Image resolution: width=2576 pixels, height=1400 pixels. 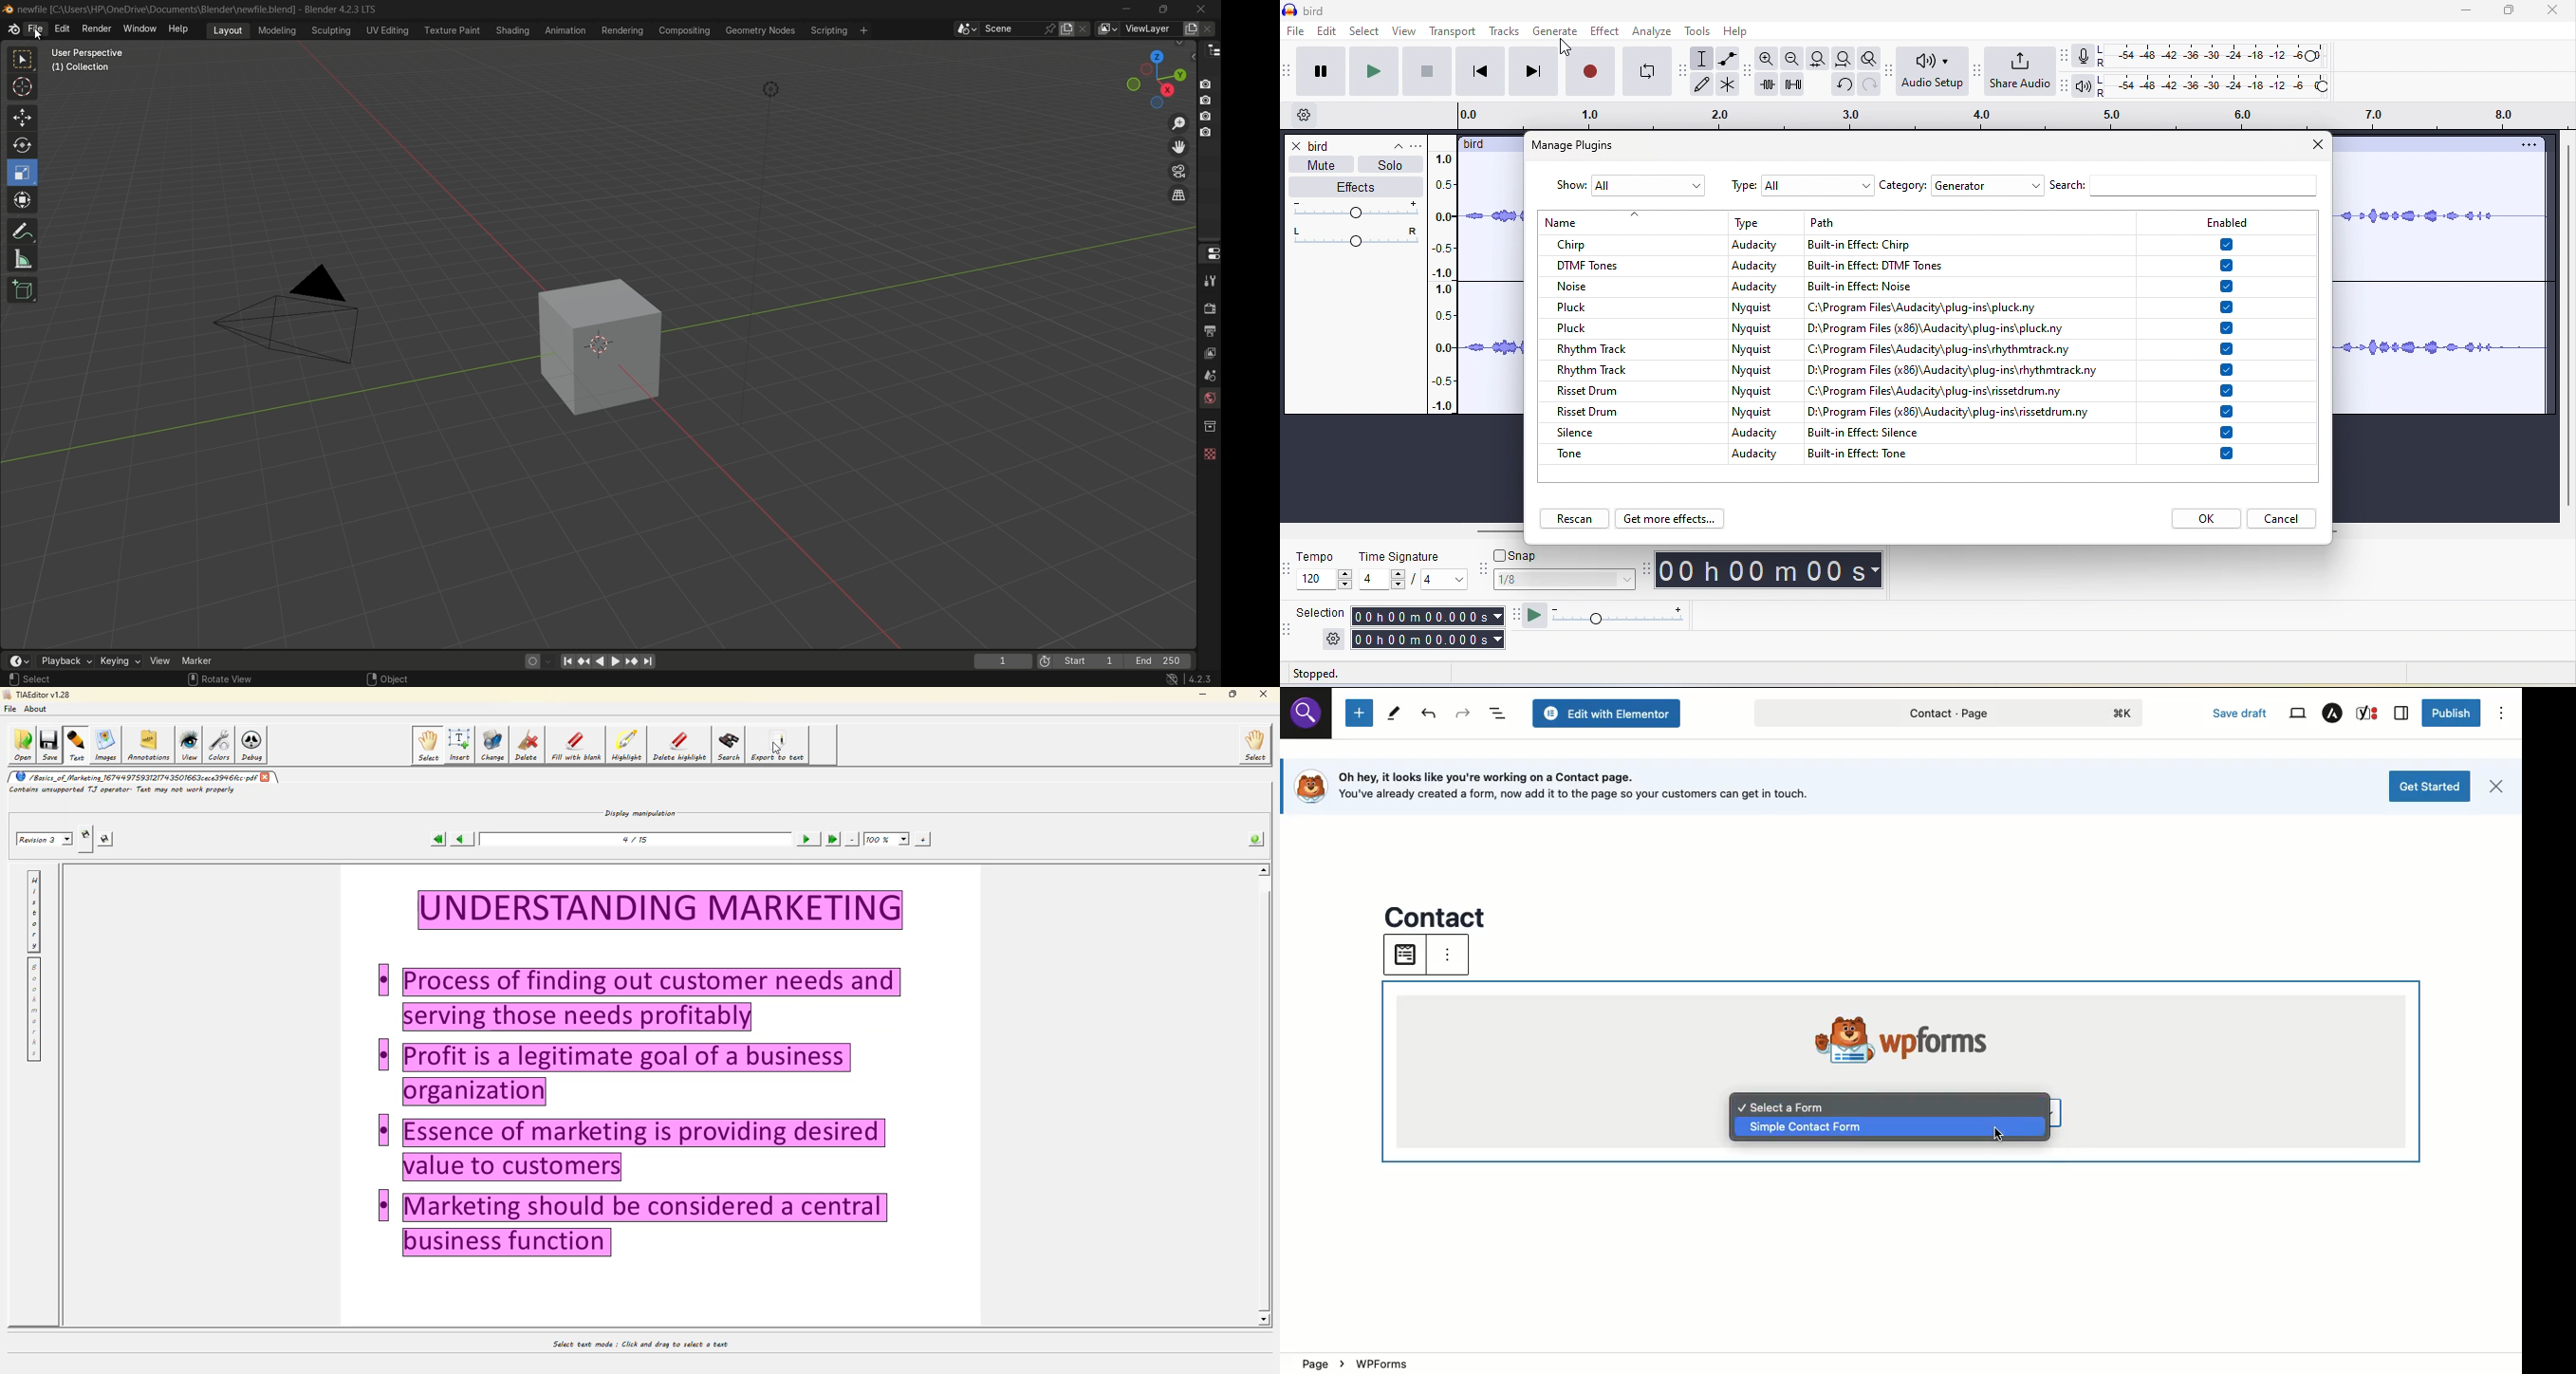 I want to click on select box, so click(x=24, y=60).